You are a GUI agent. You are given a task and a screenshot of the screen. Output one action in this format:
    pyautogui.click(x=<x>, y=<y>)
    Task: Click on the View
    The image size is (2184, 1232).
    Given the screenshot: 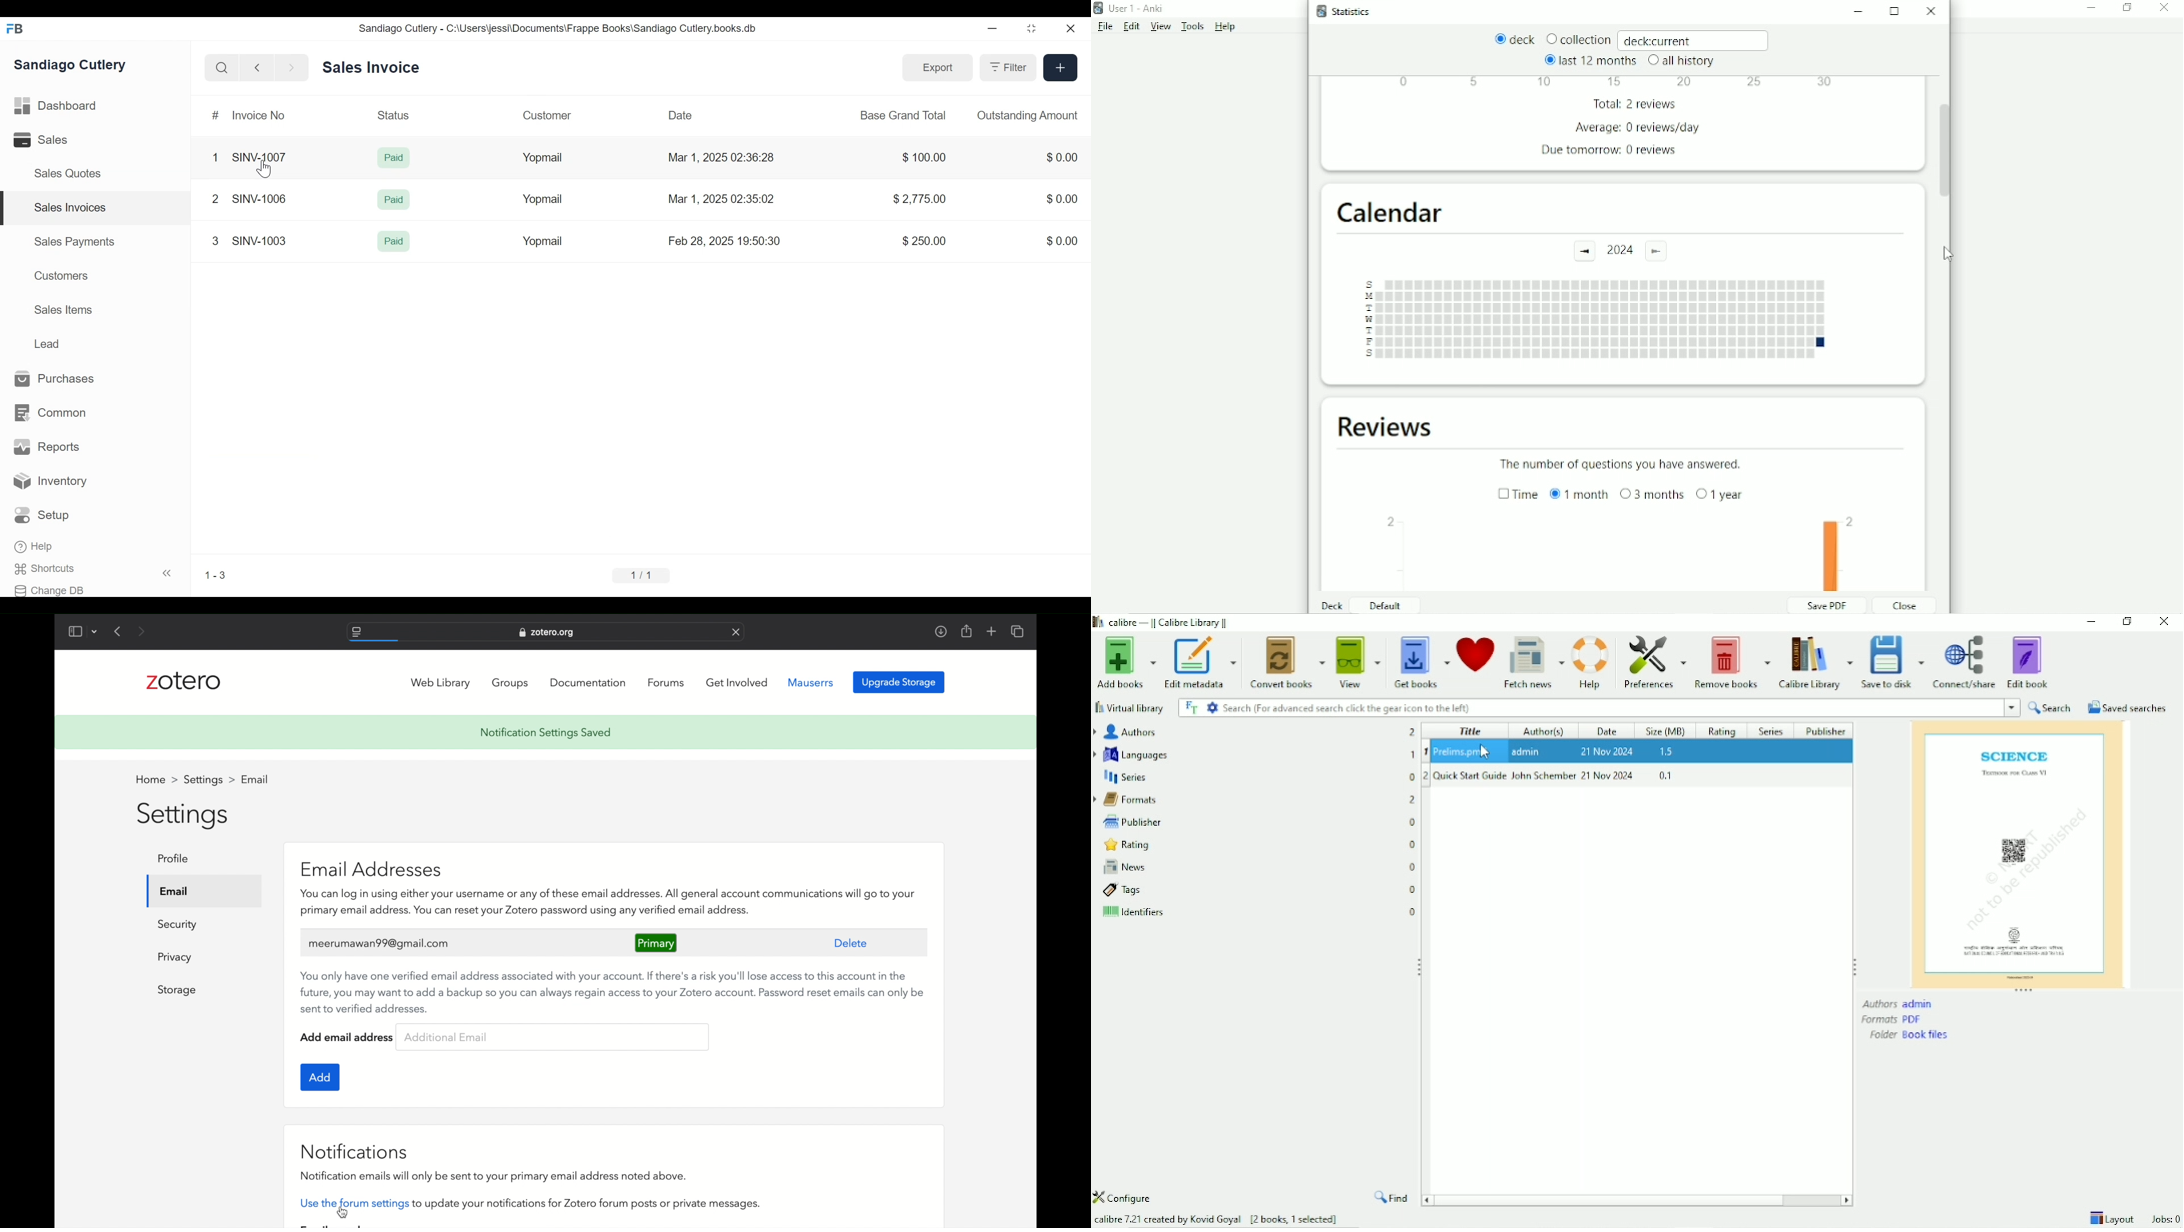 What is the action you would take?
    pyautogui.click(x=1161, y=27)
    